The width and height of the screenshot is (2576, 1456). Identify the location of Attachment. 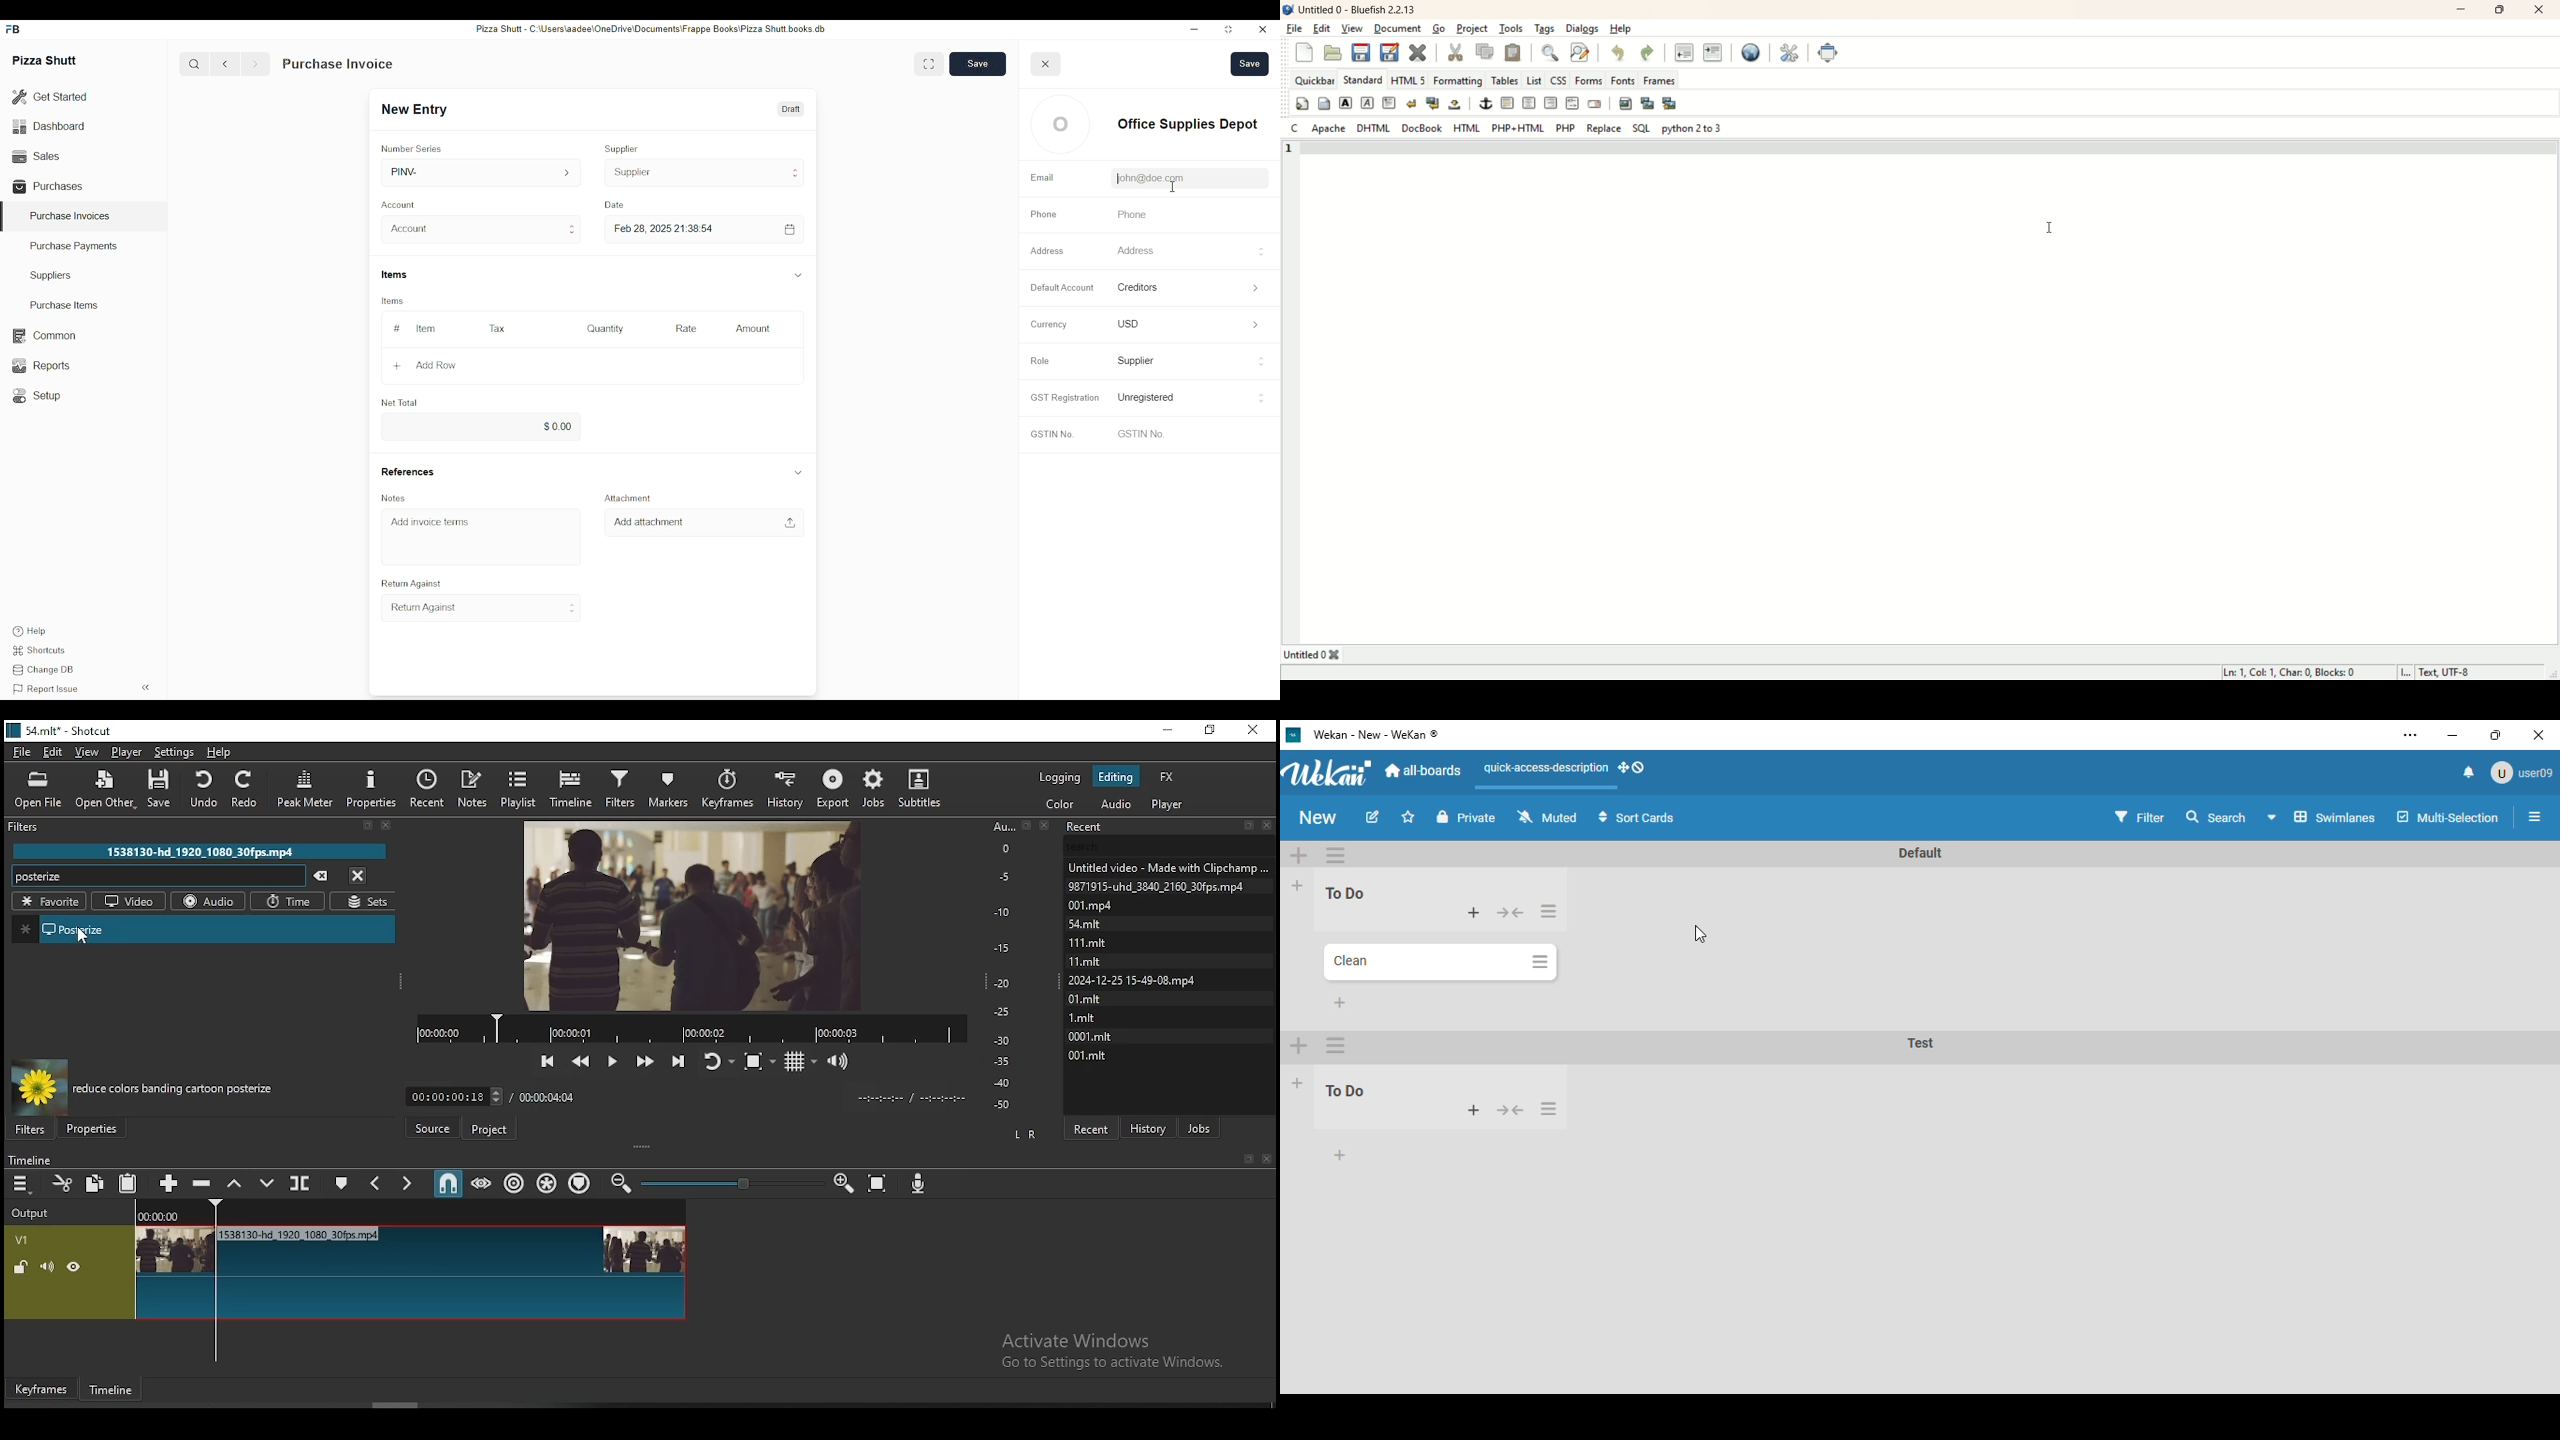
(625, 498).